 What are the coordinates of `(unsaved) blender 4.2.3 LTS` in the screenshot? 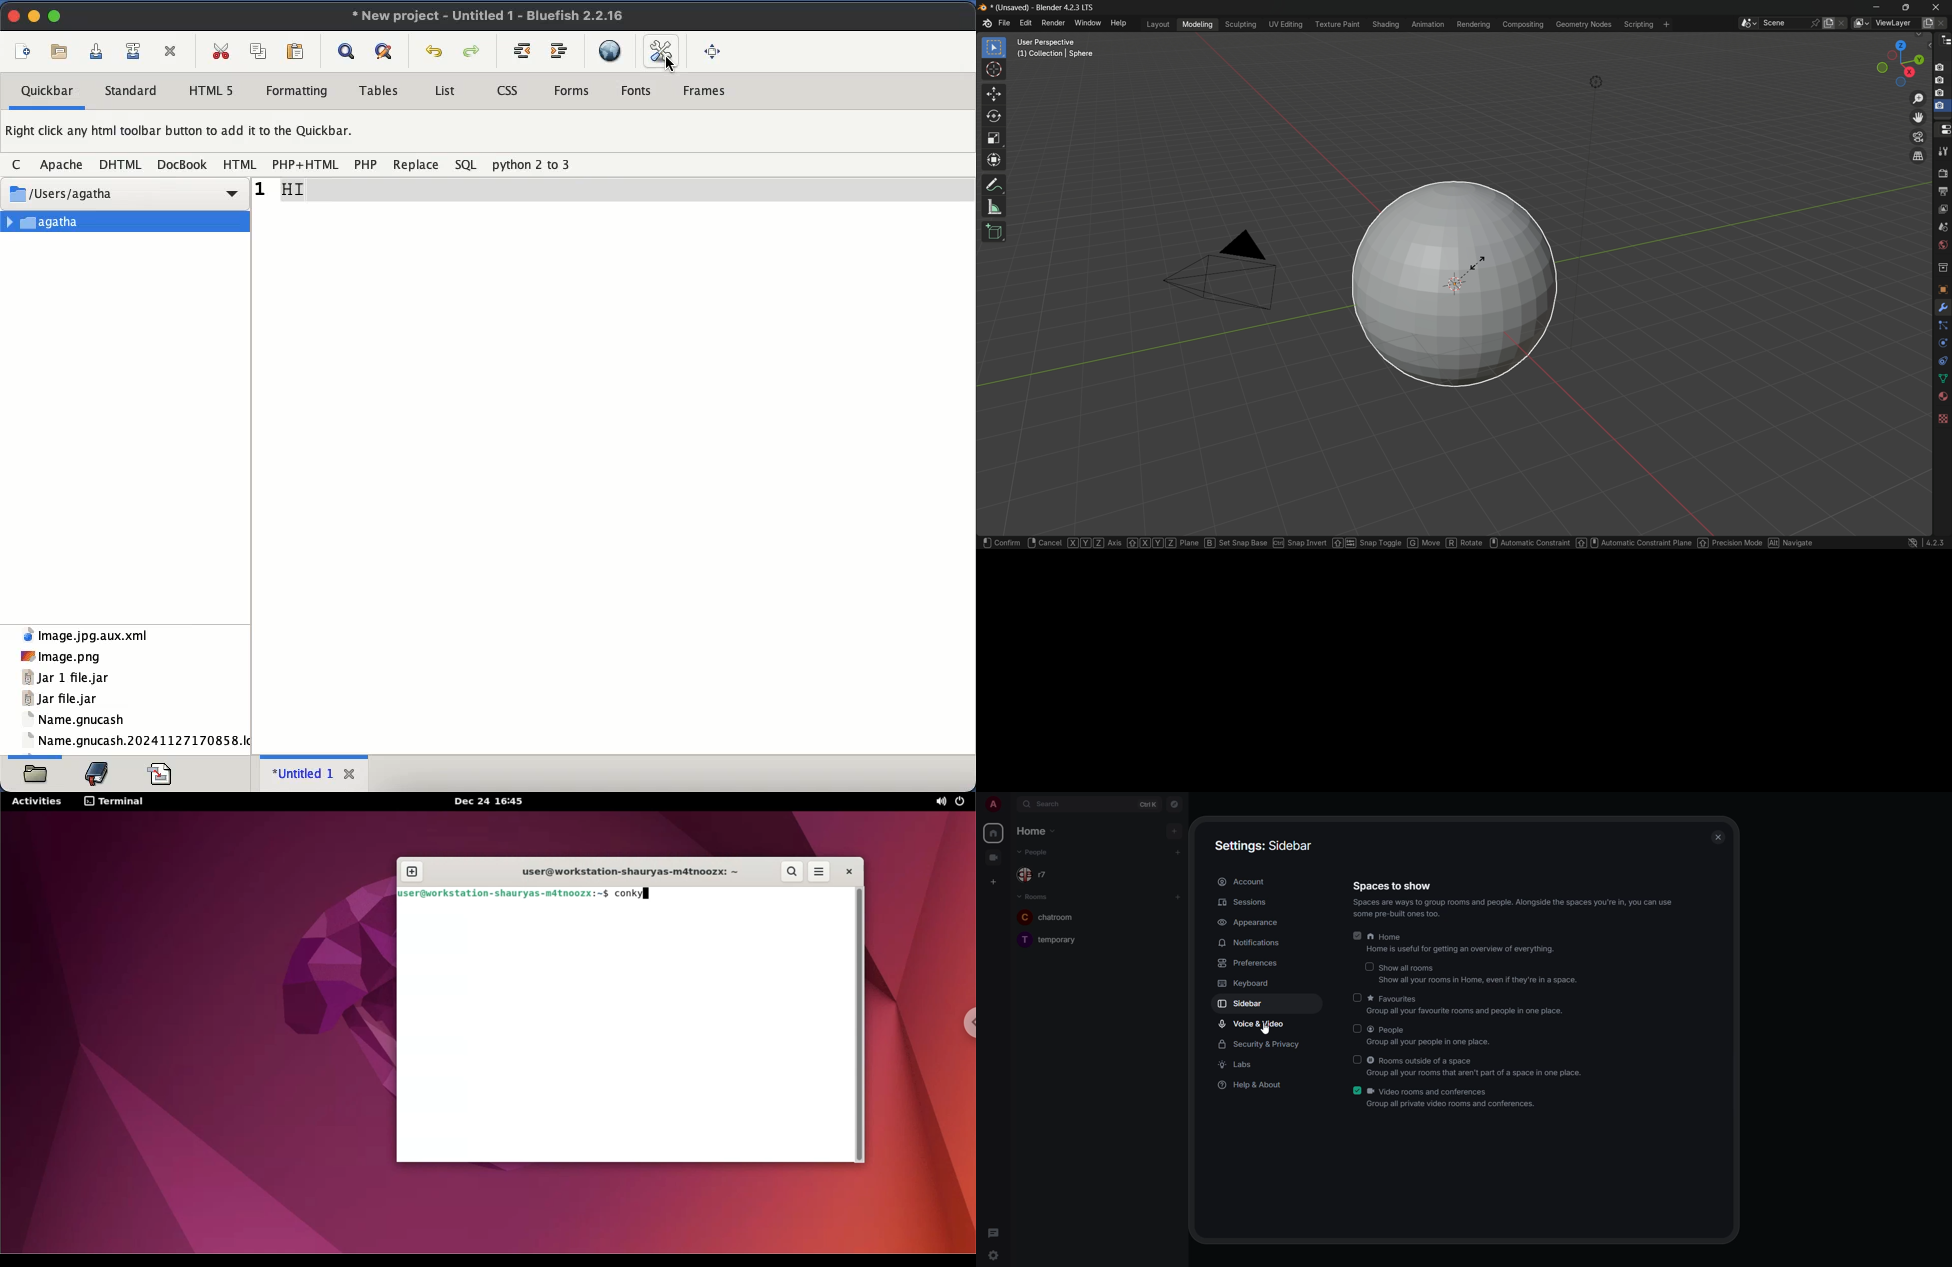 It's located at (1035, 8).